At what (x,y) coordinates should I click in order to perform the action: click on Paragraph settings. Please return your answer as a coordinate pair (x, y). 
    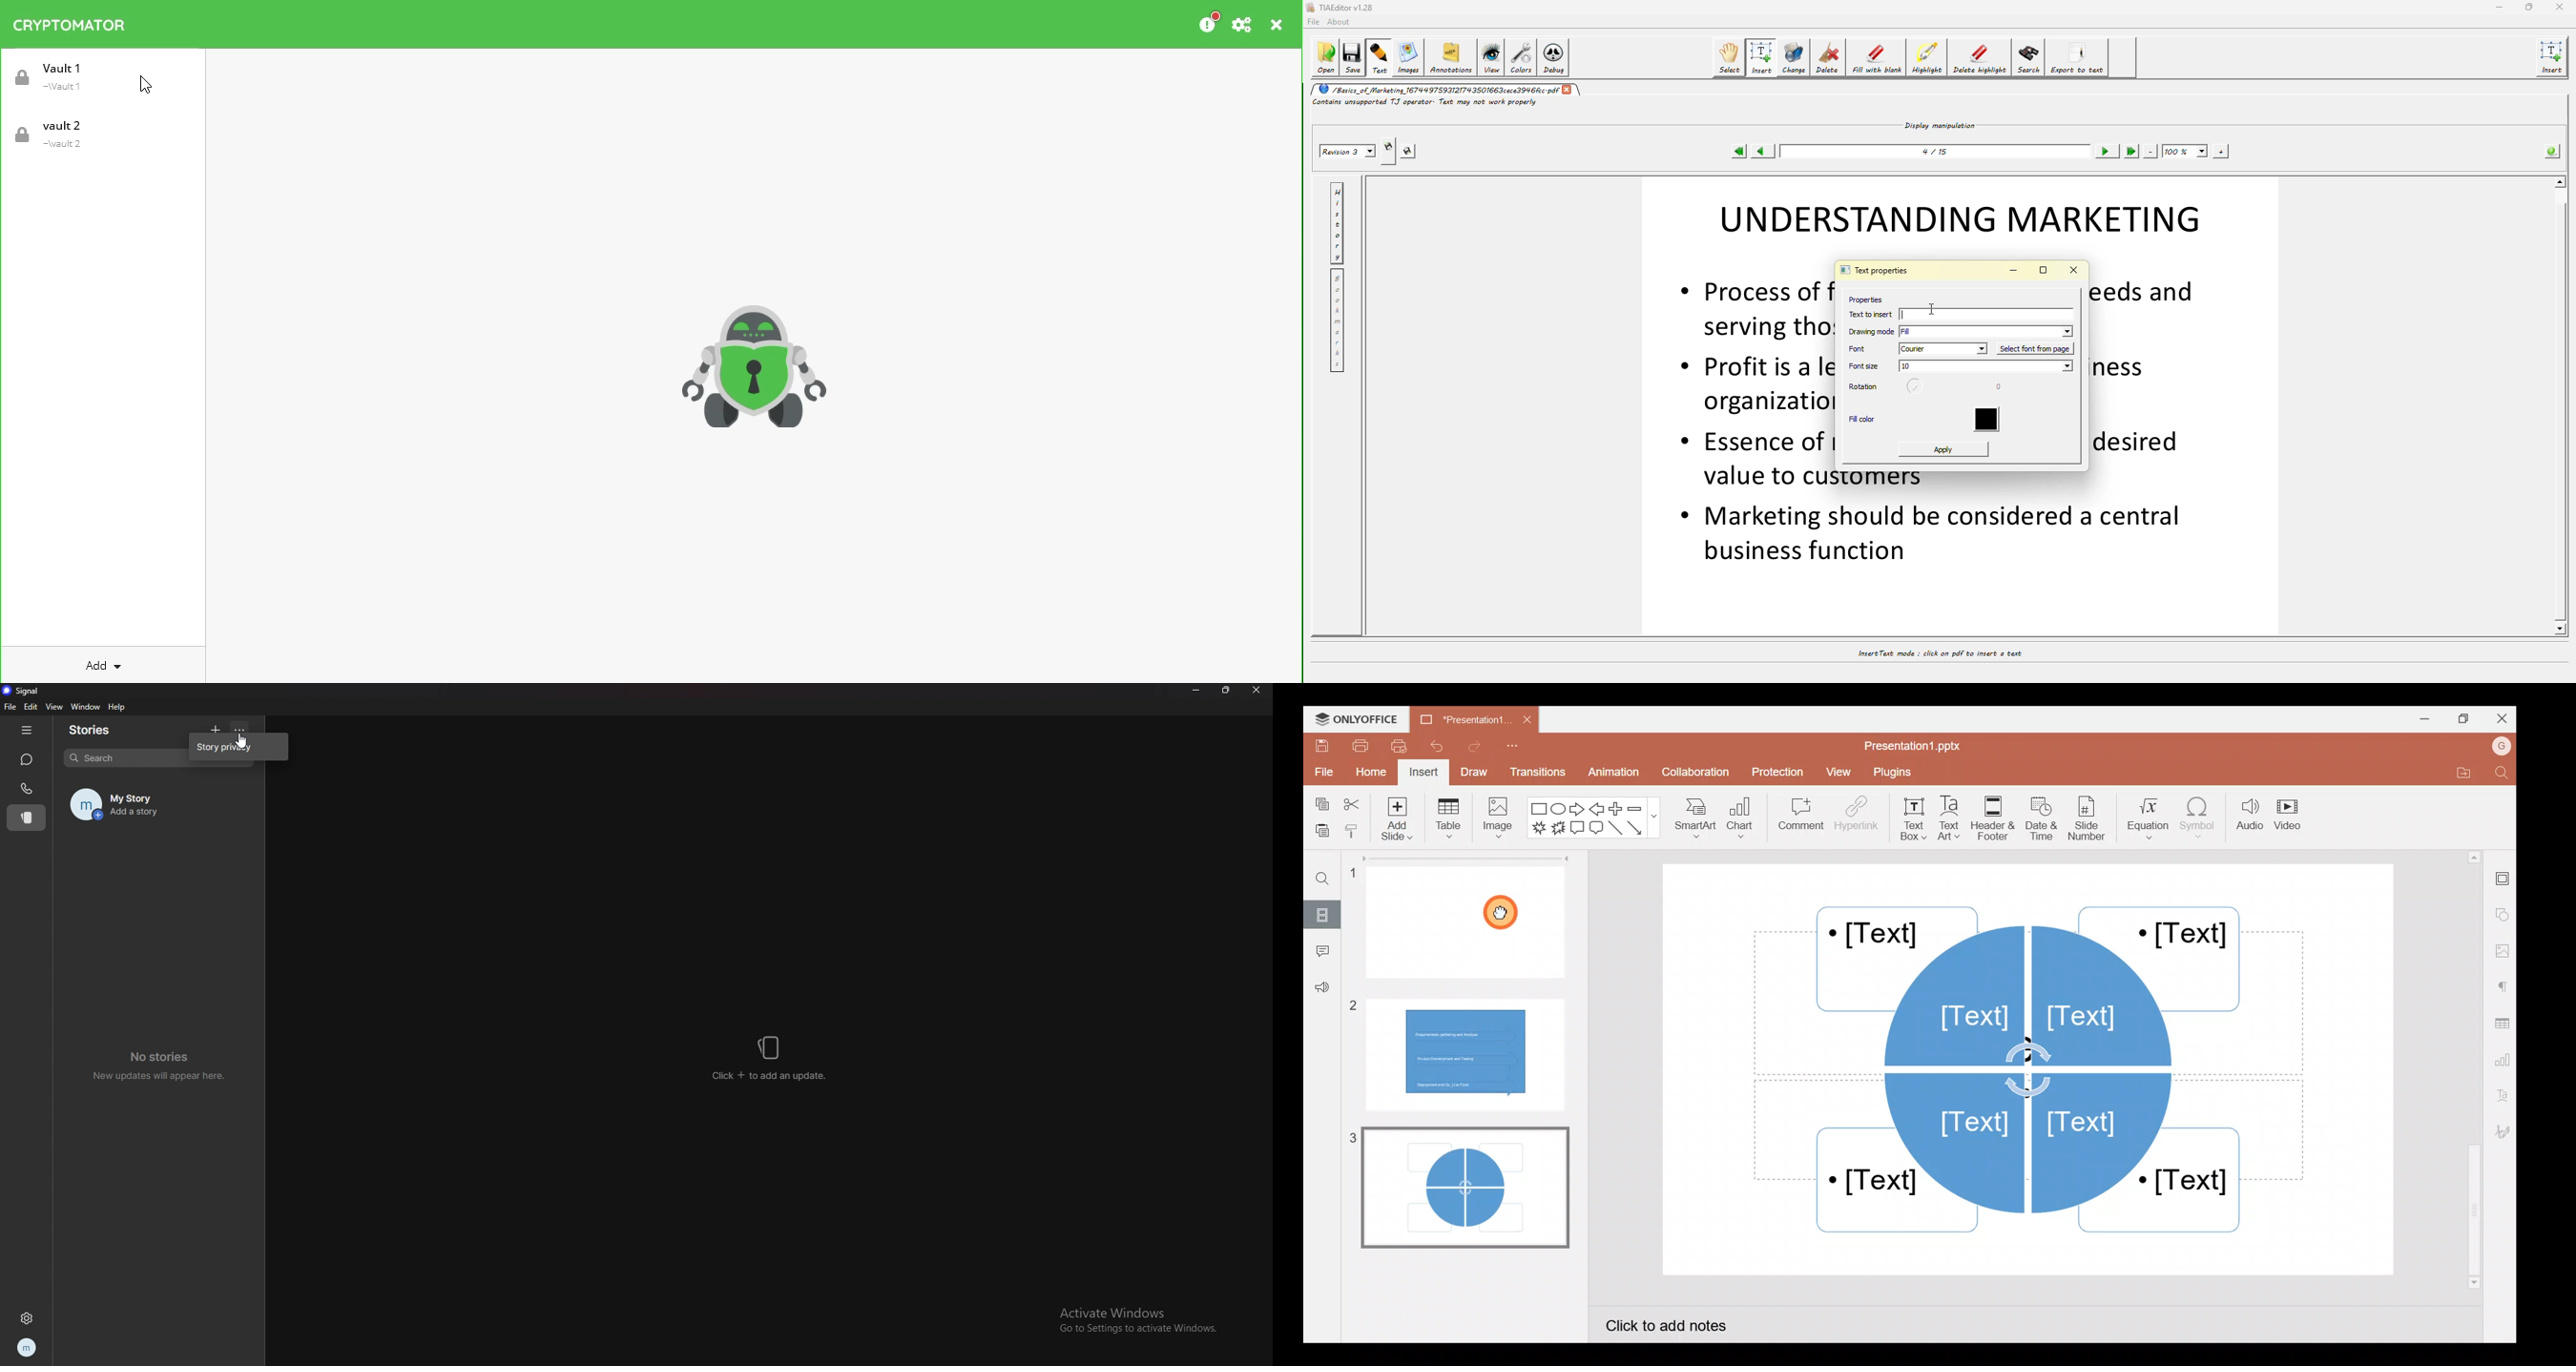
    Looking at the image, I should click on (2505, 987).